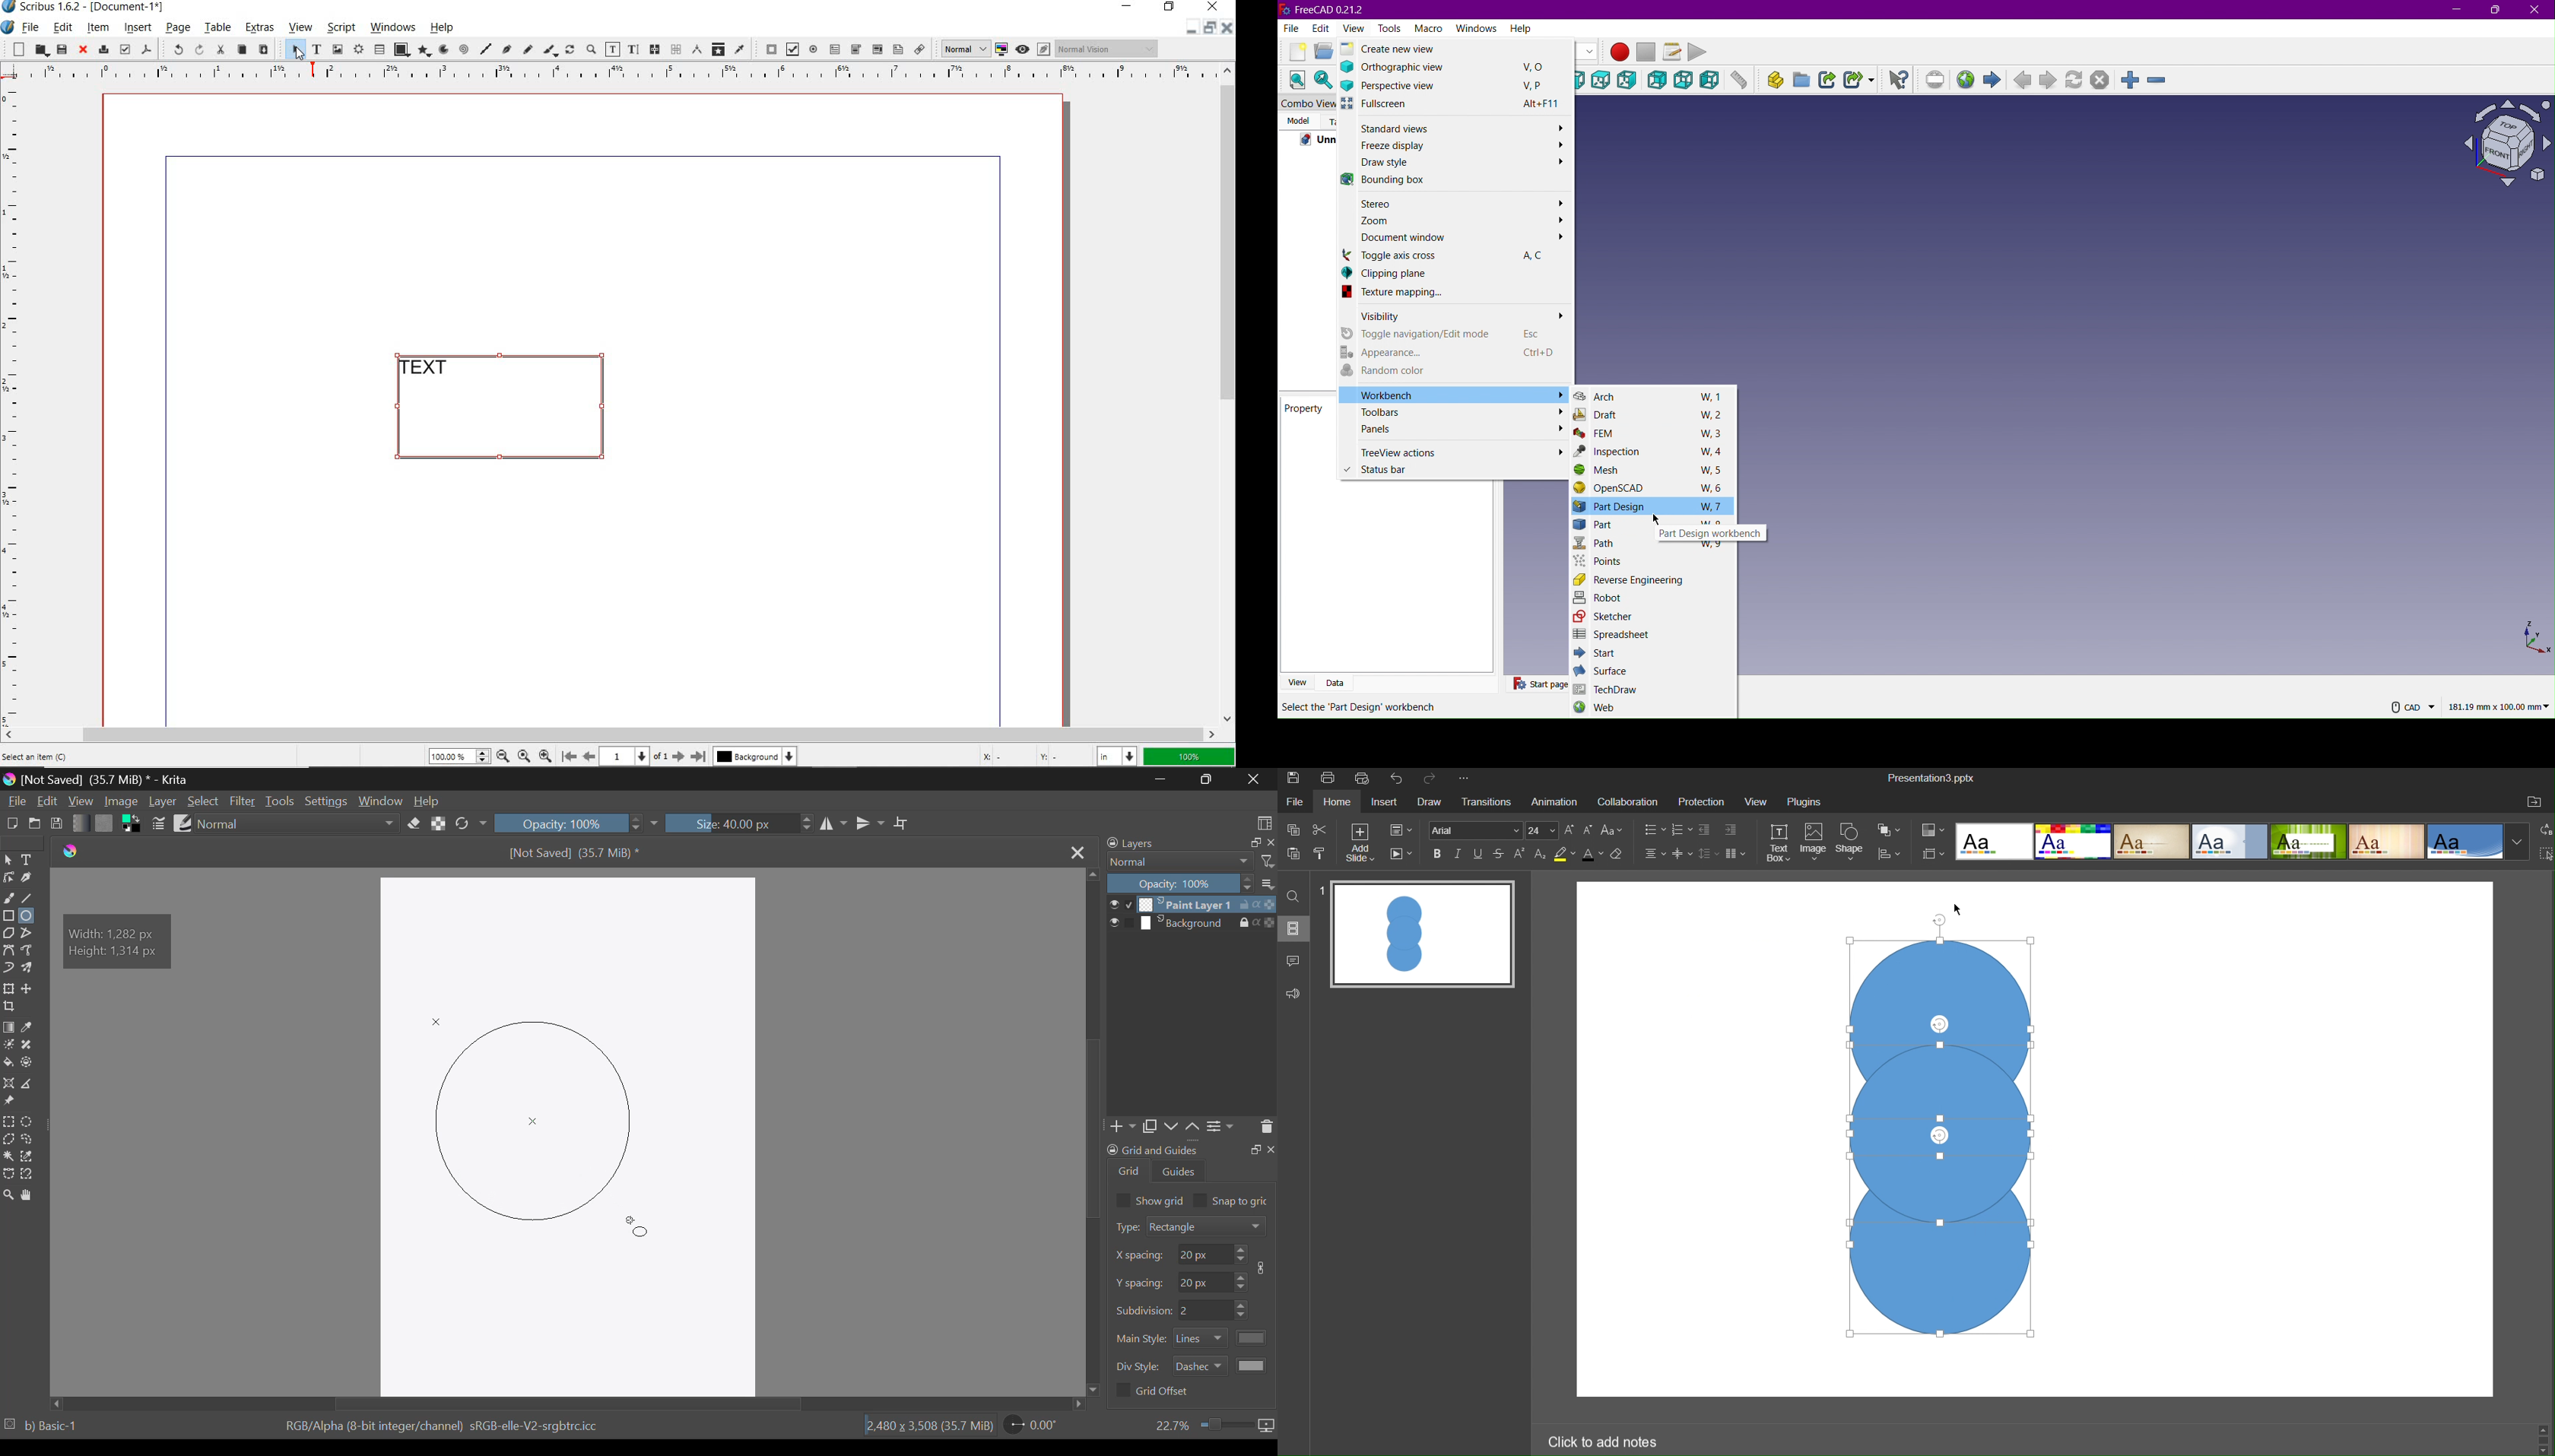 The height and width of the screenshot is (1456, 2576). What do you see at coordinates (2075, 82) in the screenshot?
I see `Refresh page` at bounding box center [2075, 82].